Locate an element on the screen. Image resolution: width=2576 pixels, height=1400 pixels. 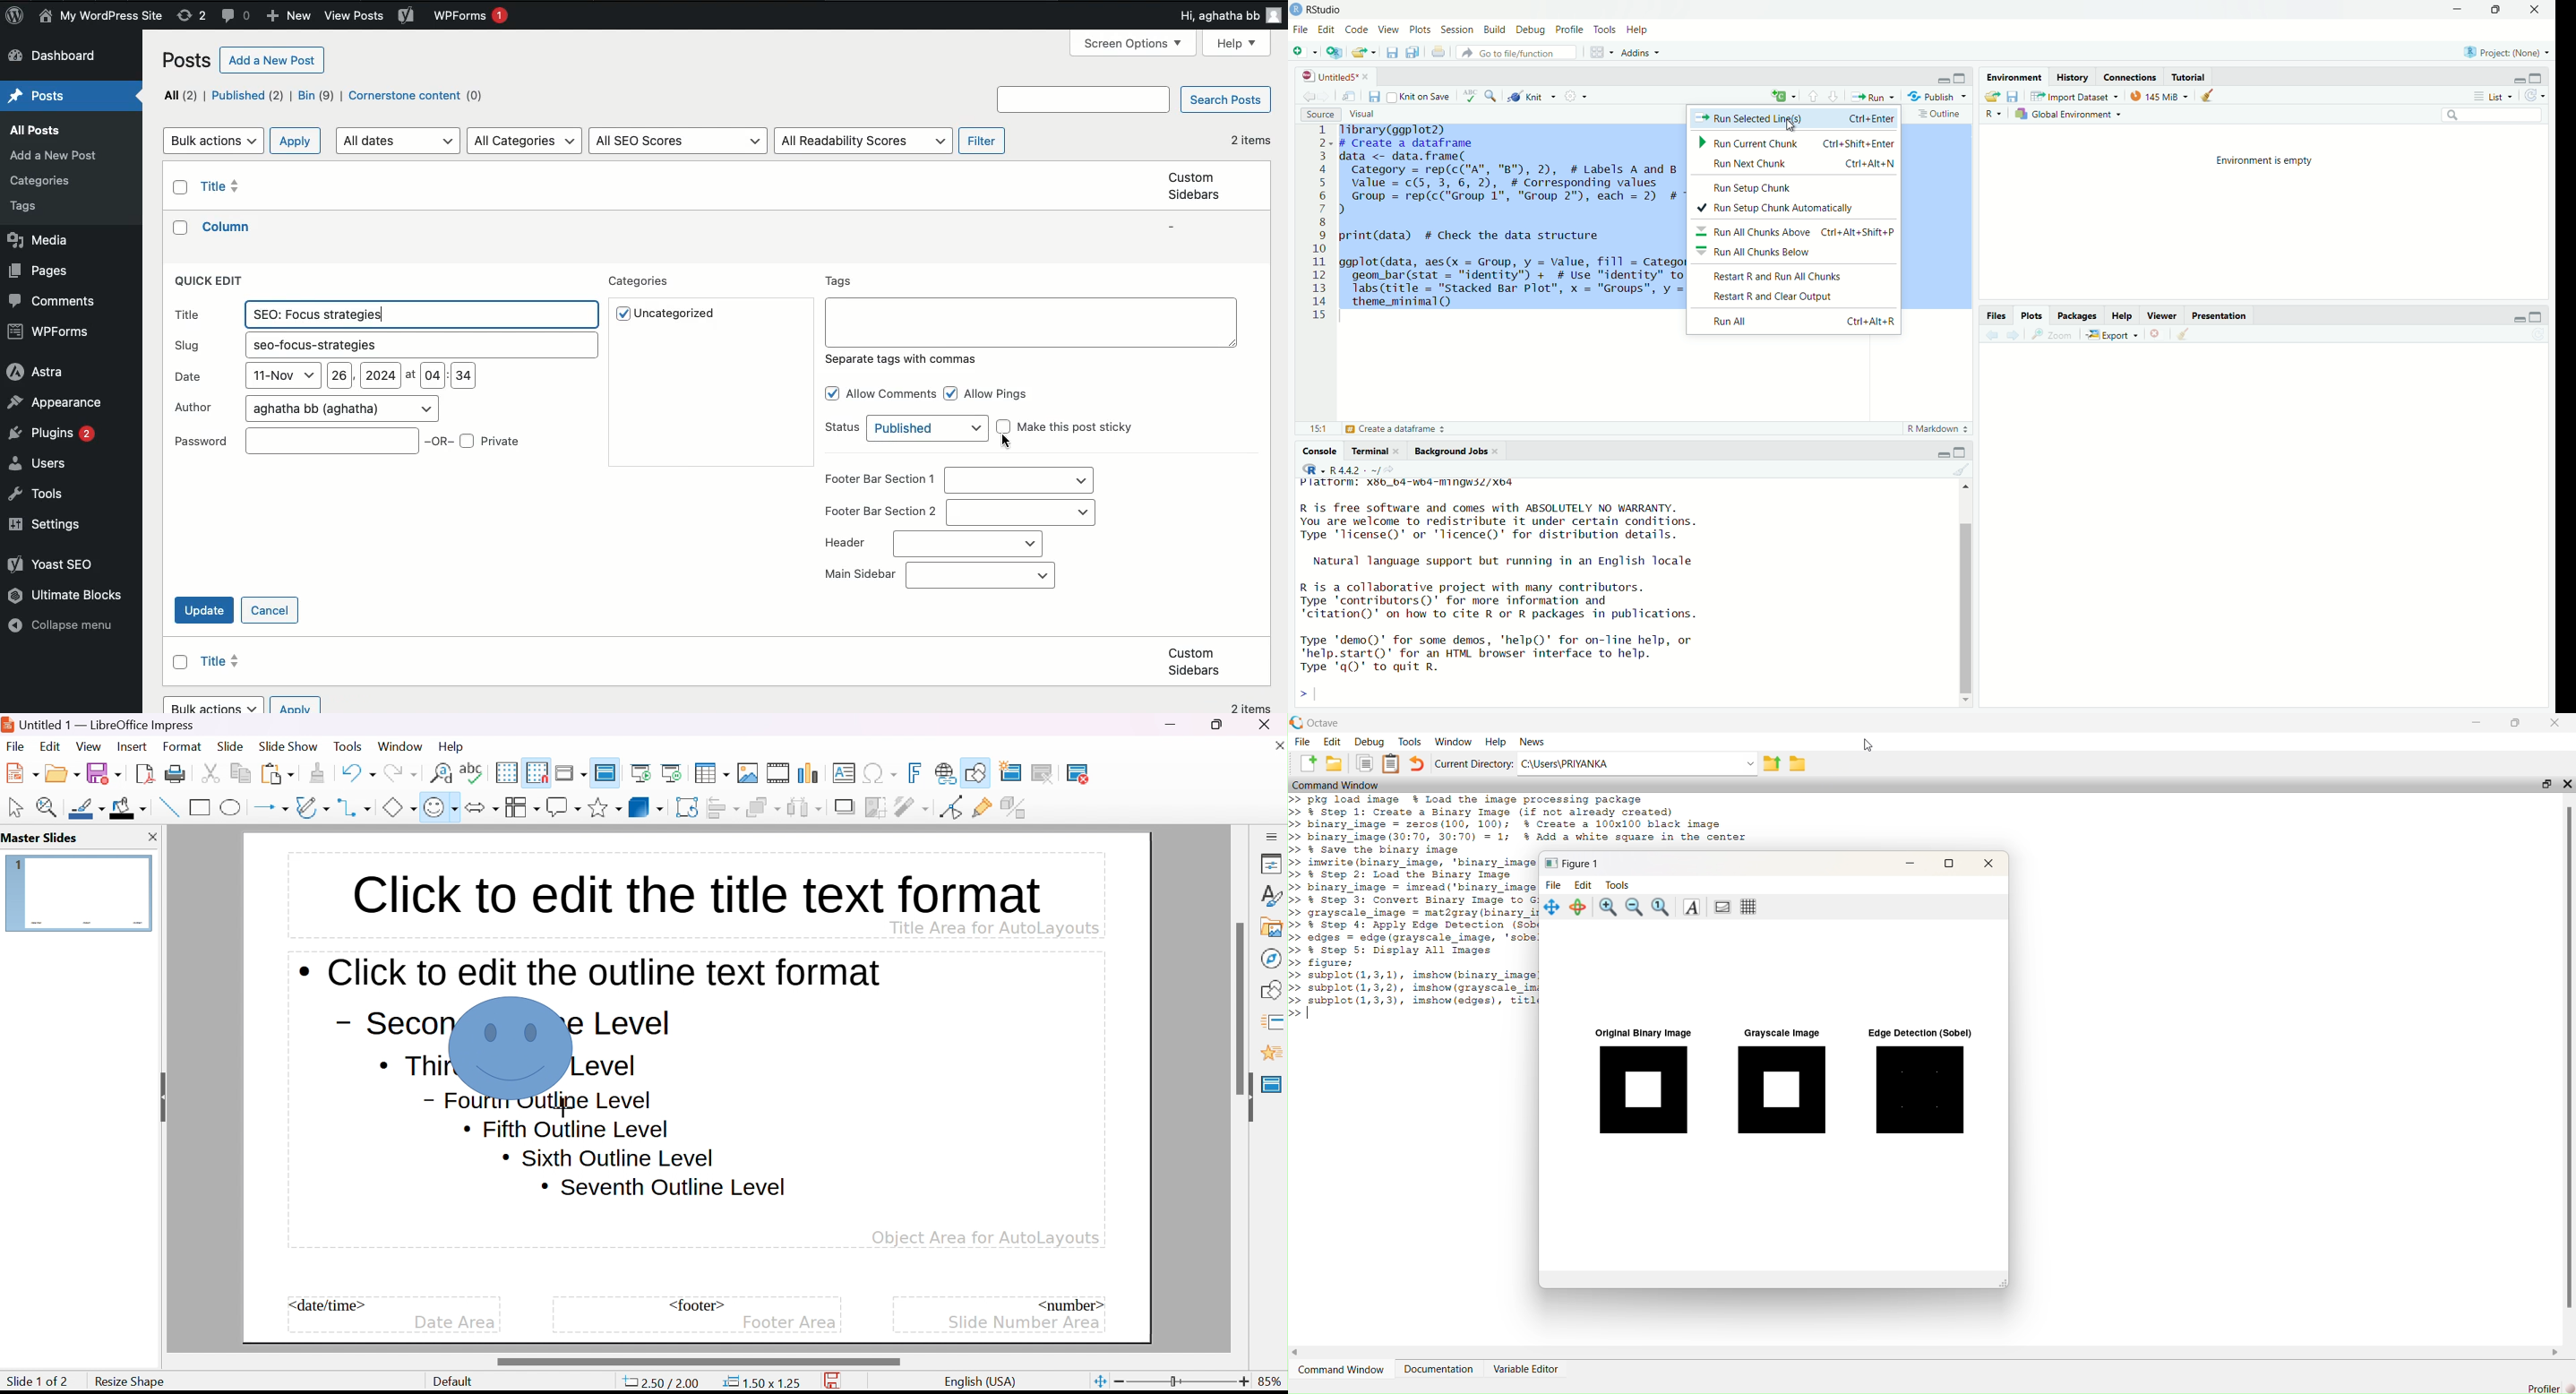
Show in new window is located at coordinates (1350, 95).